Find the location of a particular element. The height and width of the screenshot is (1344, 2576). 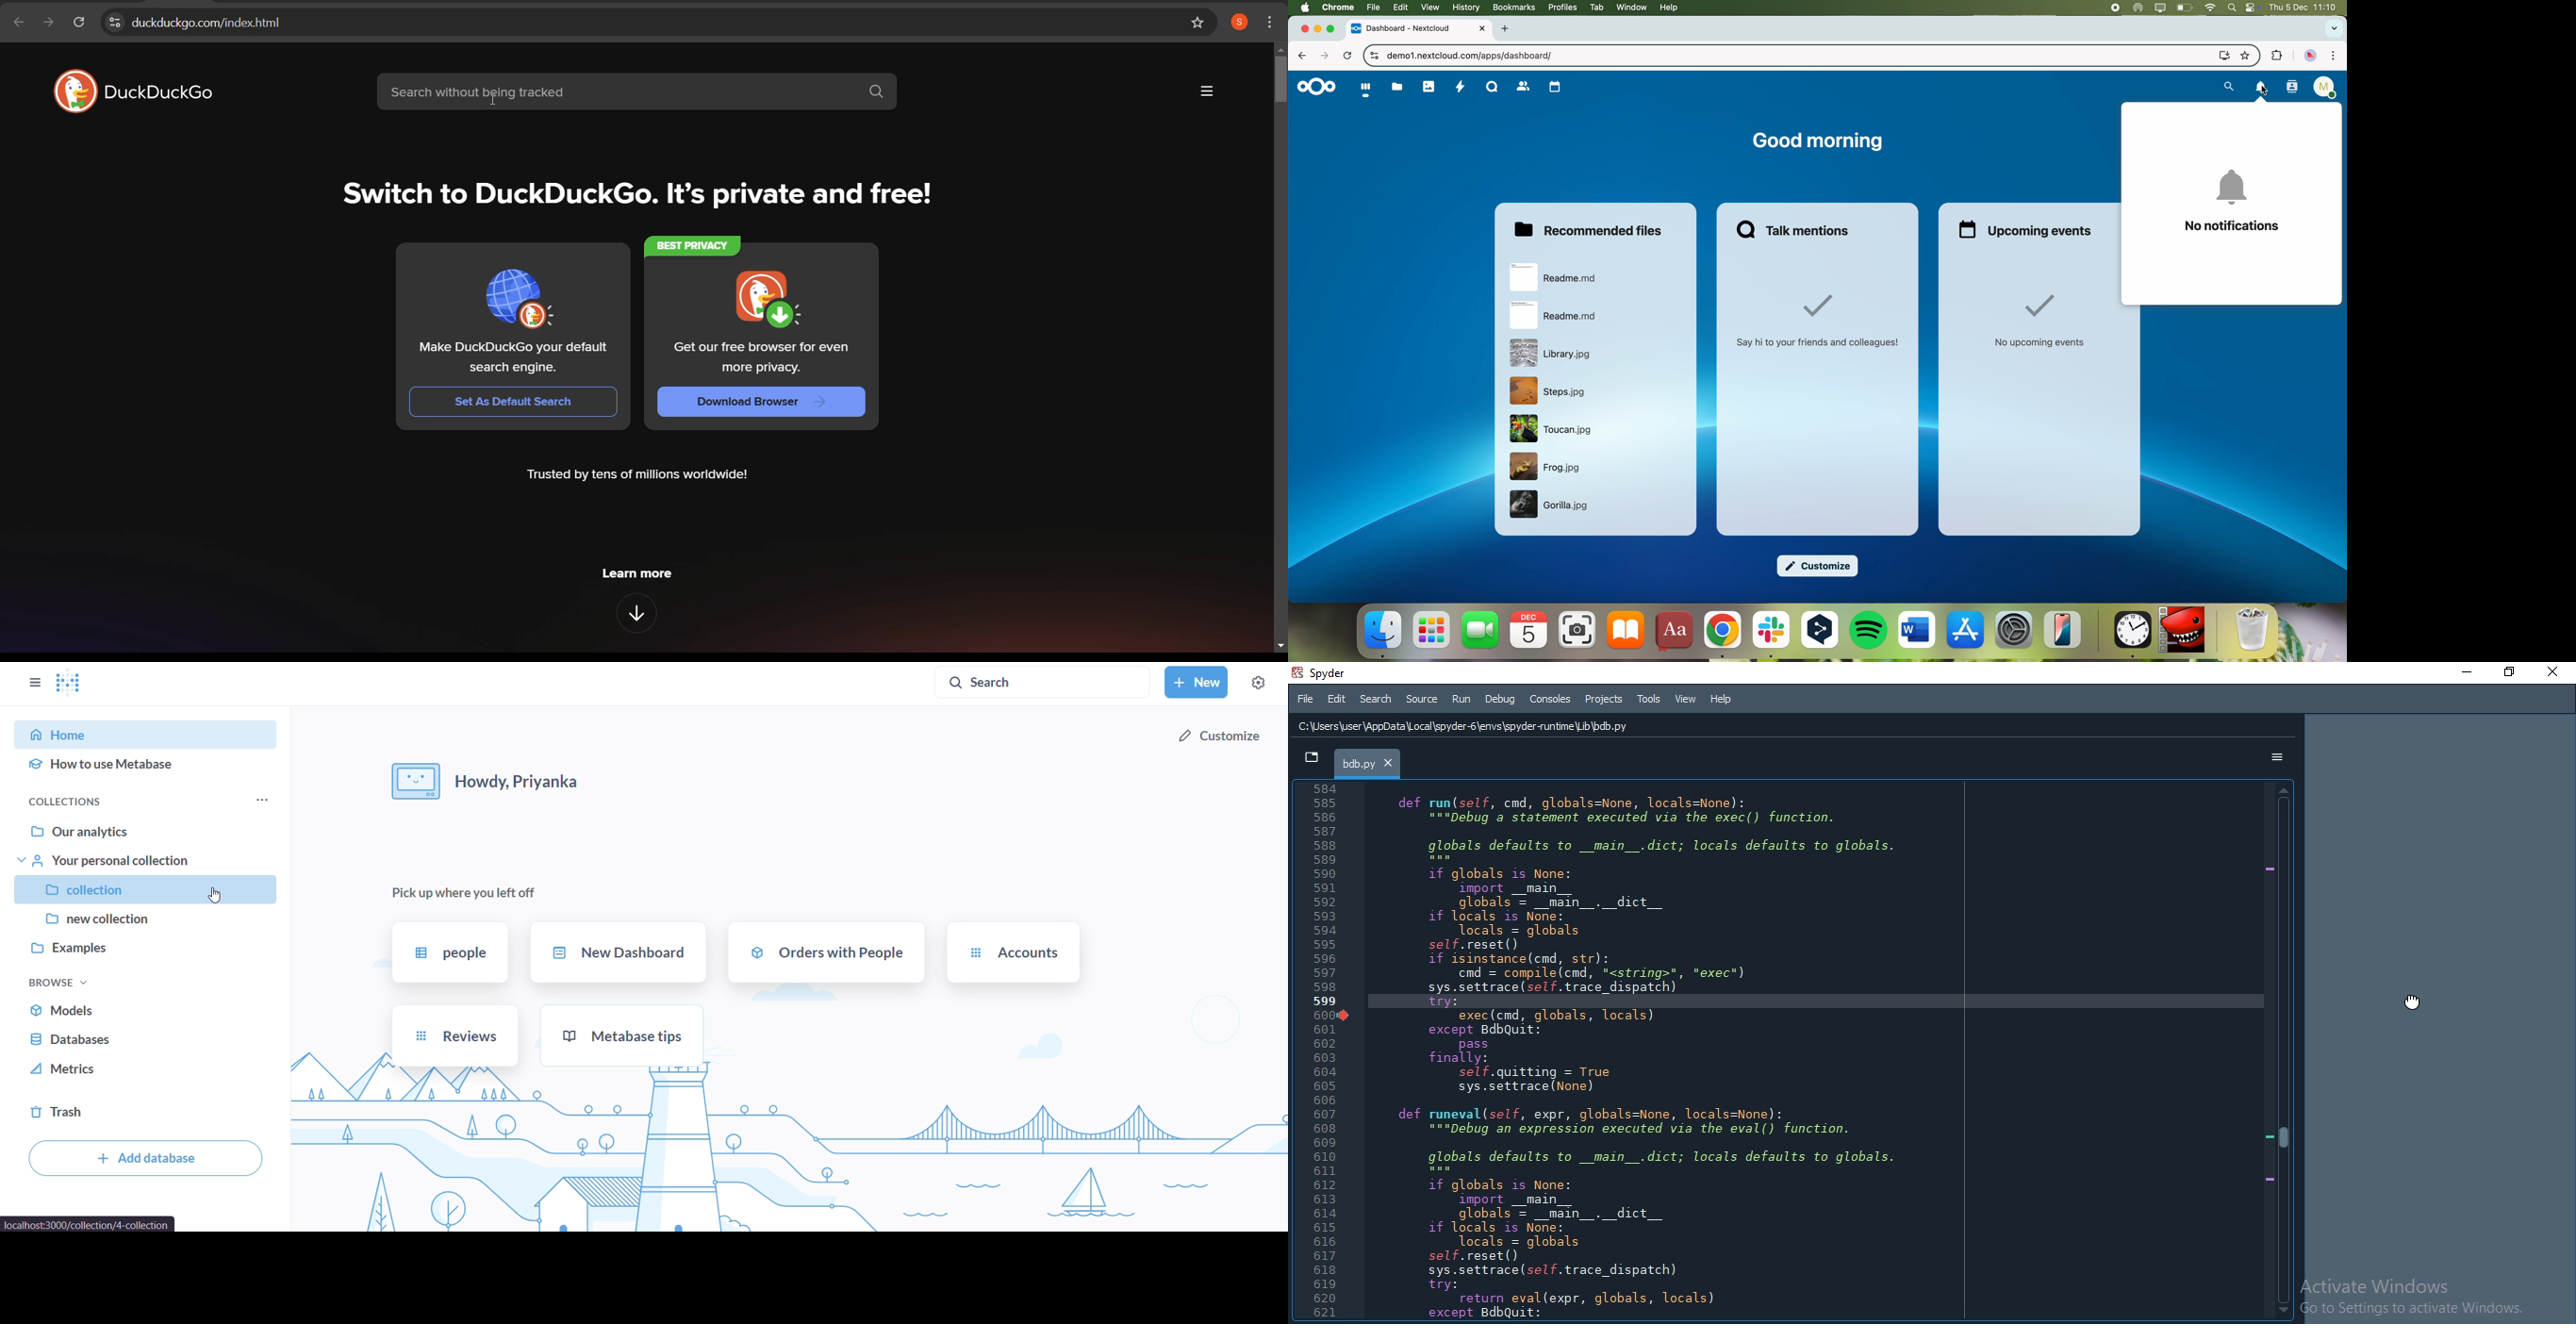

calendars is located at coordinates (1555, 87).